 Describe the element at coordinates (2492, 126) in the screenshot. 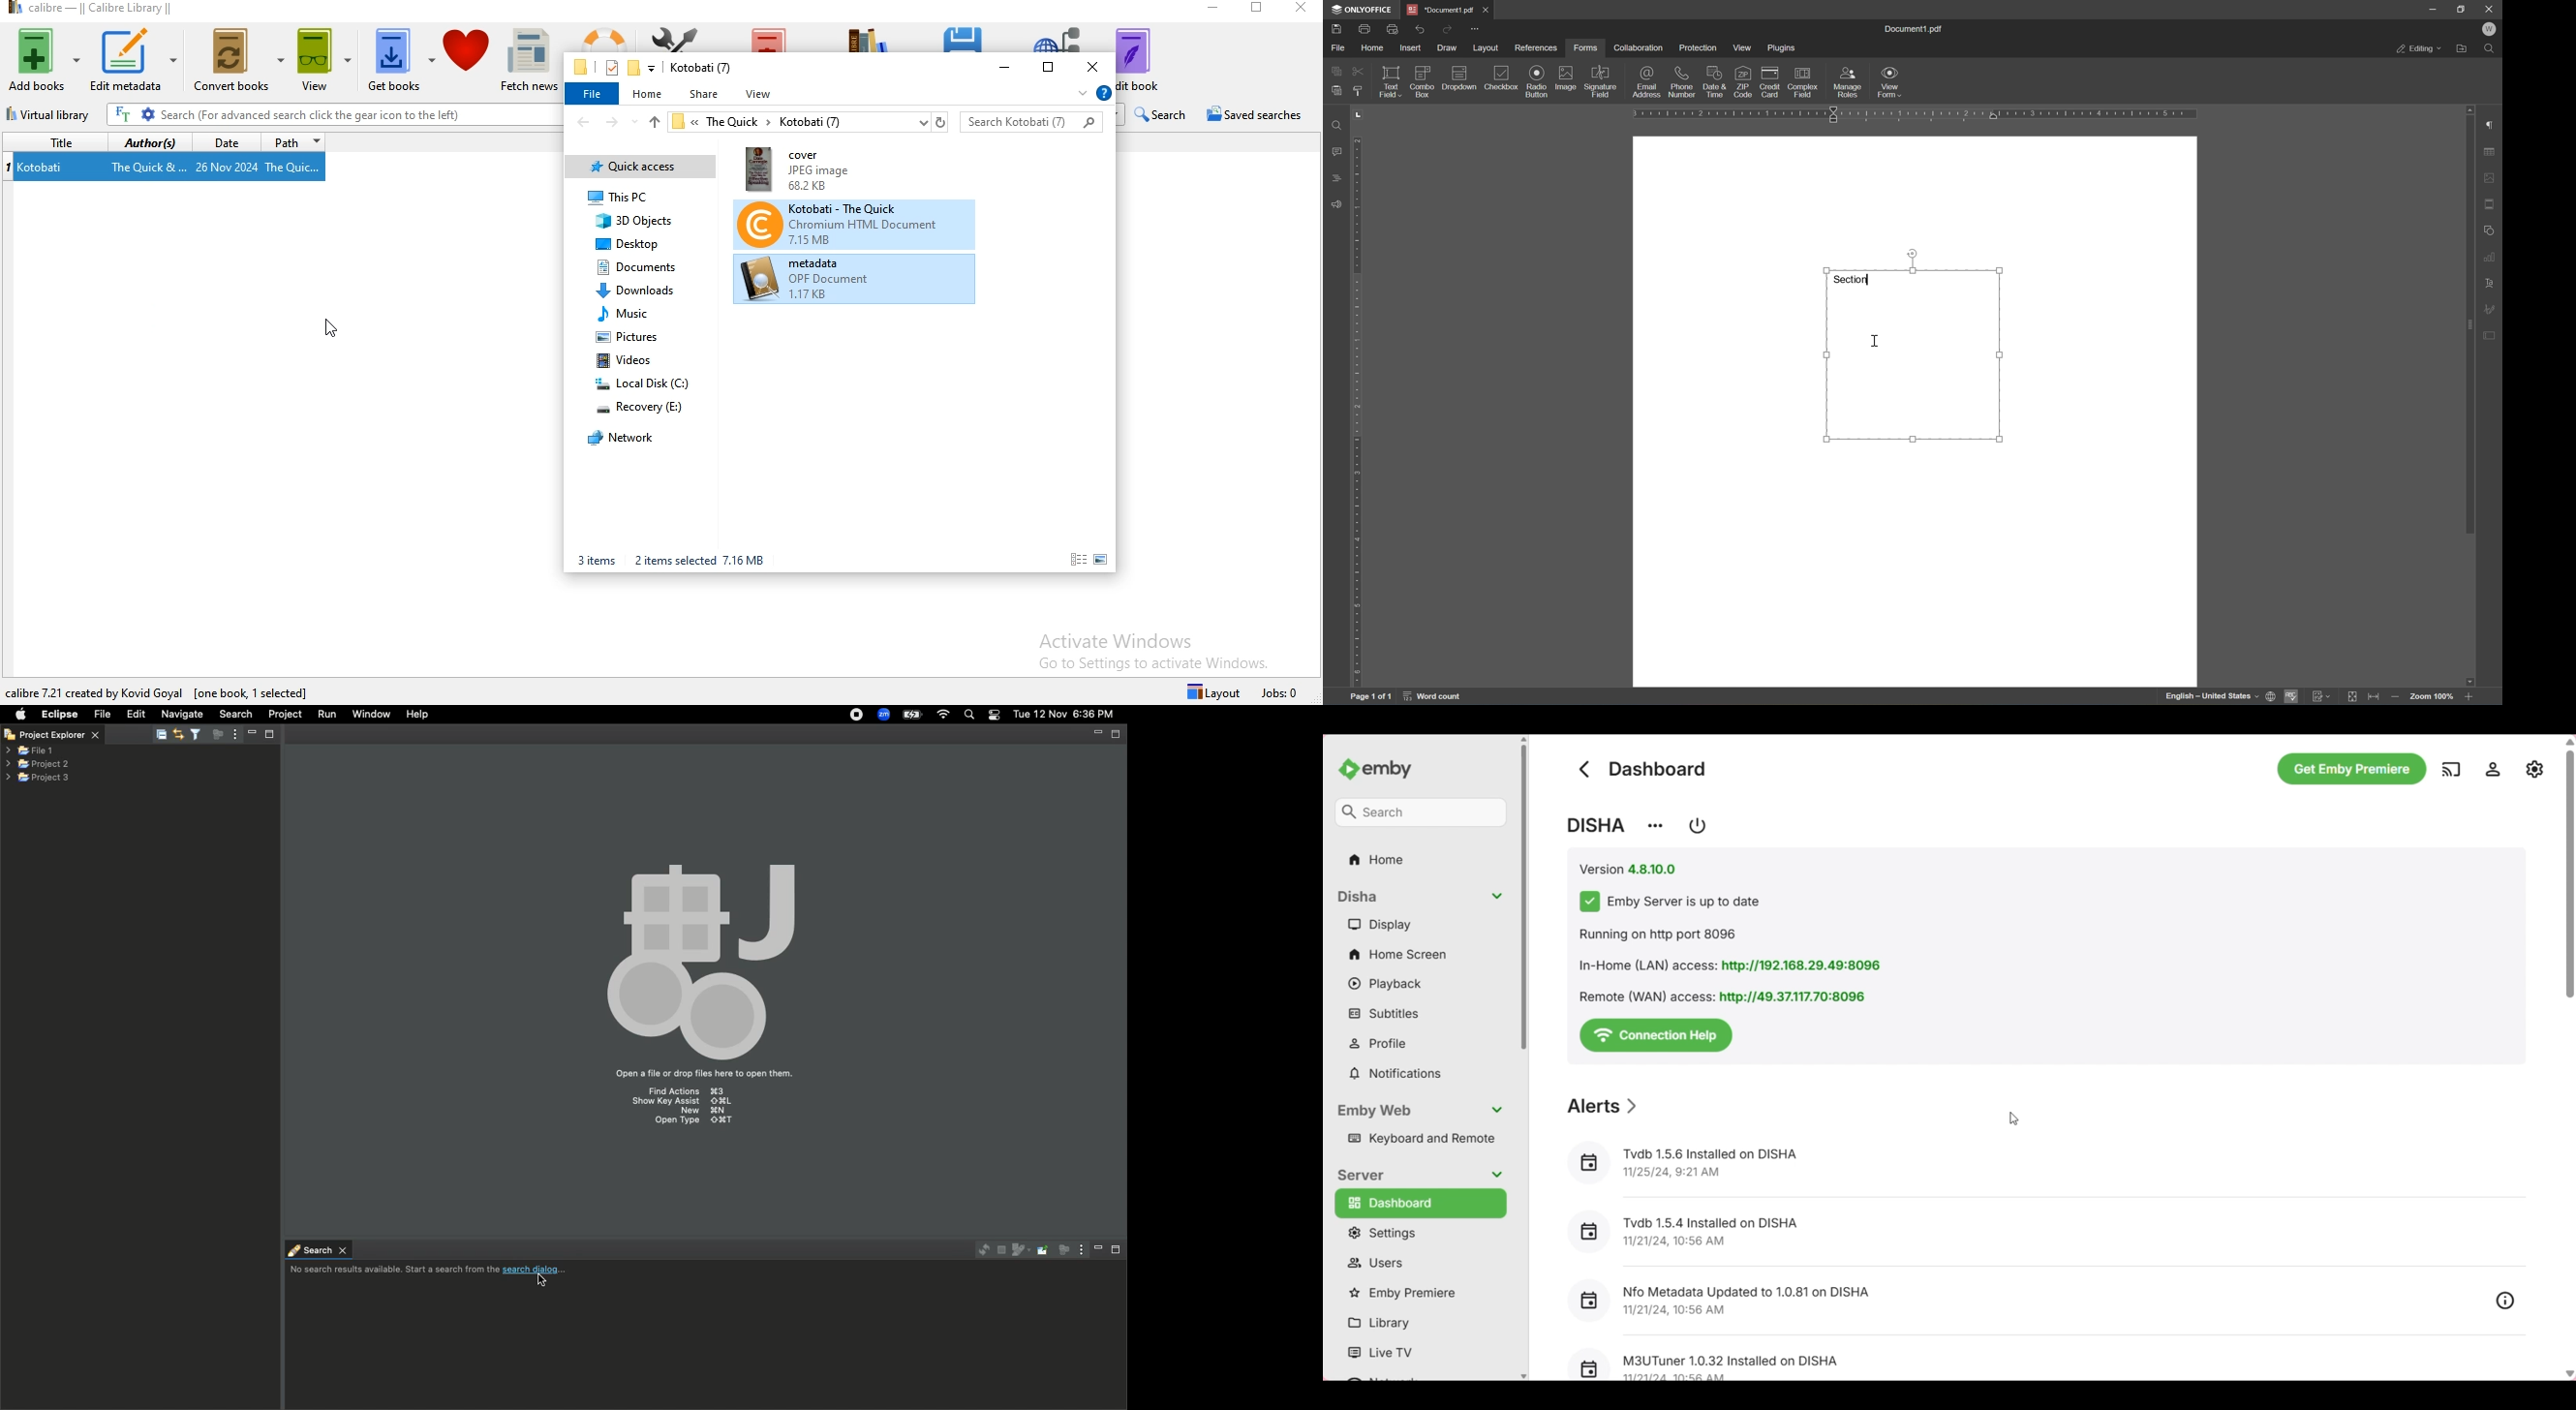

I see `paragraph settings` at that location.